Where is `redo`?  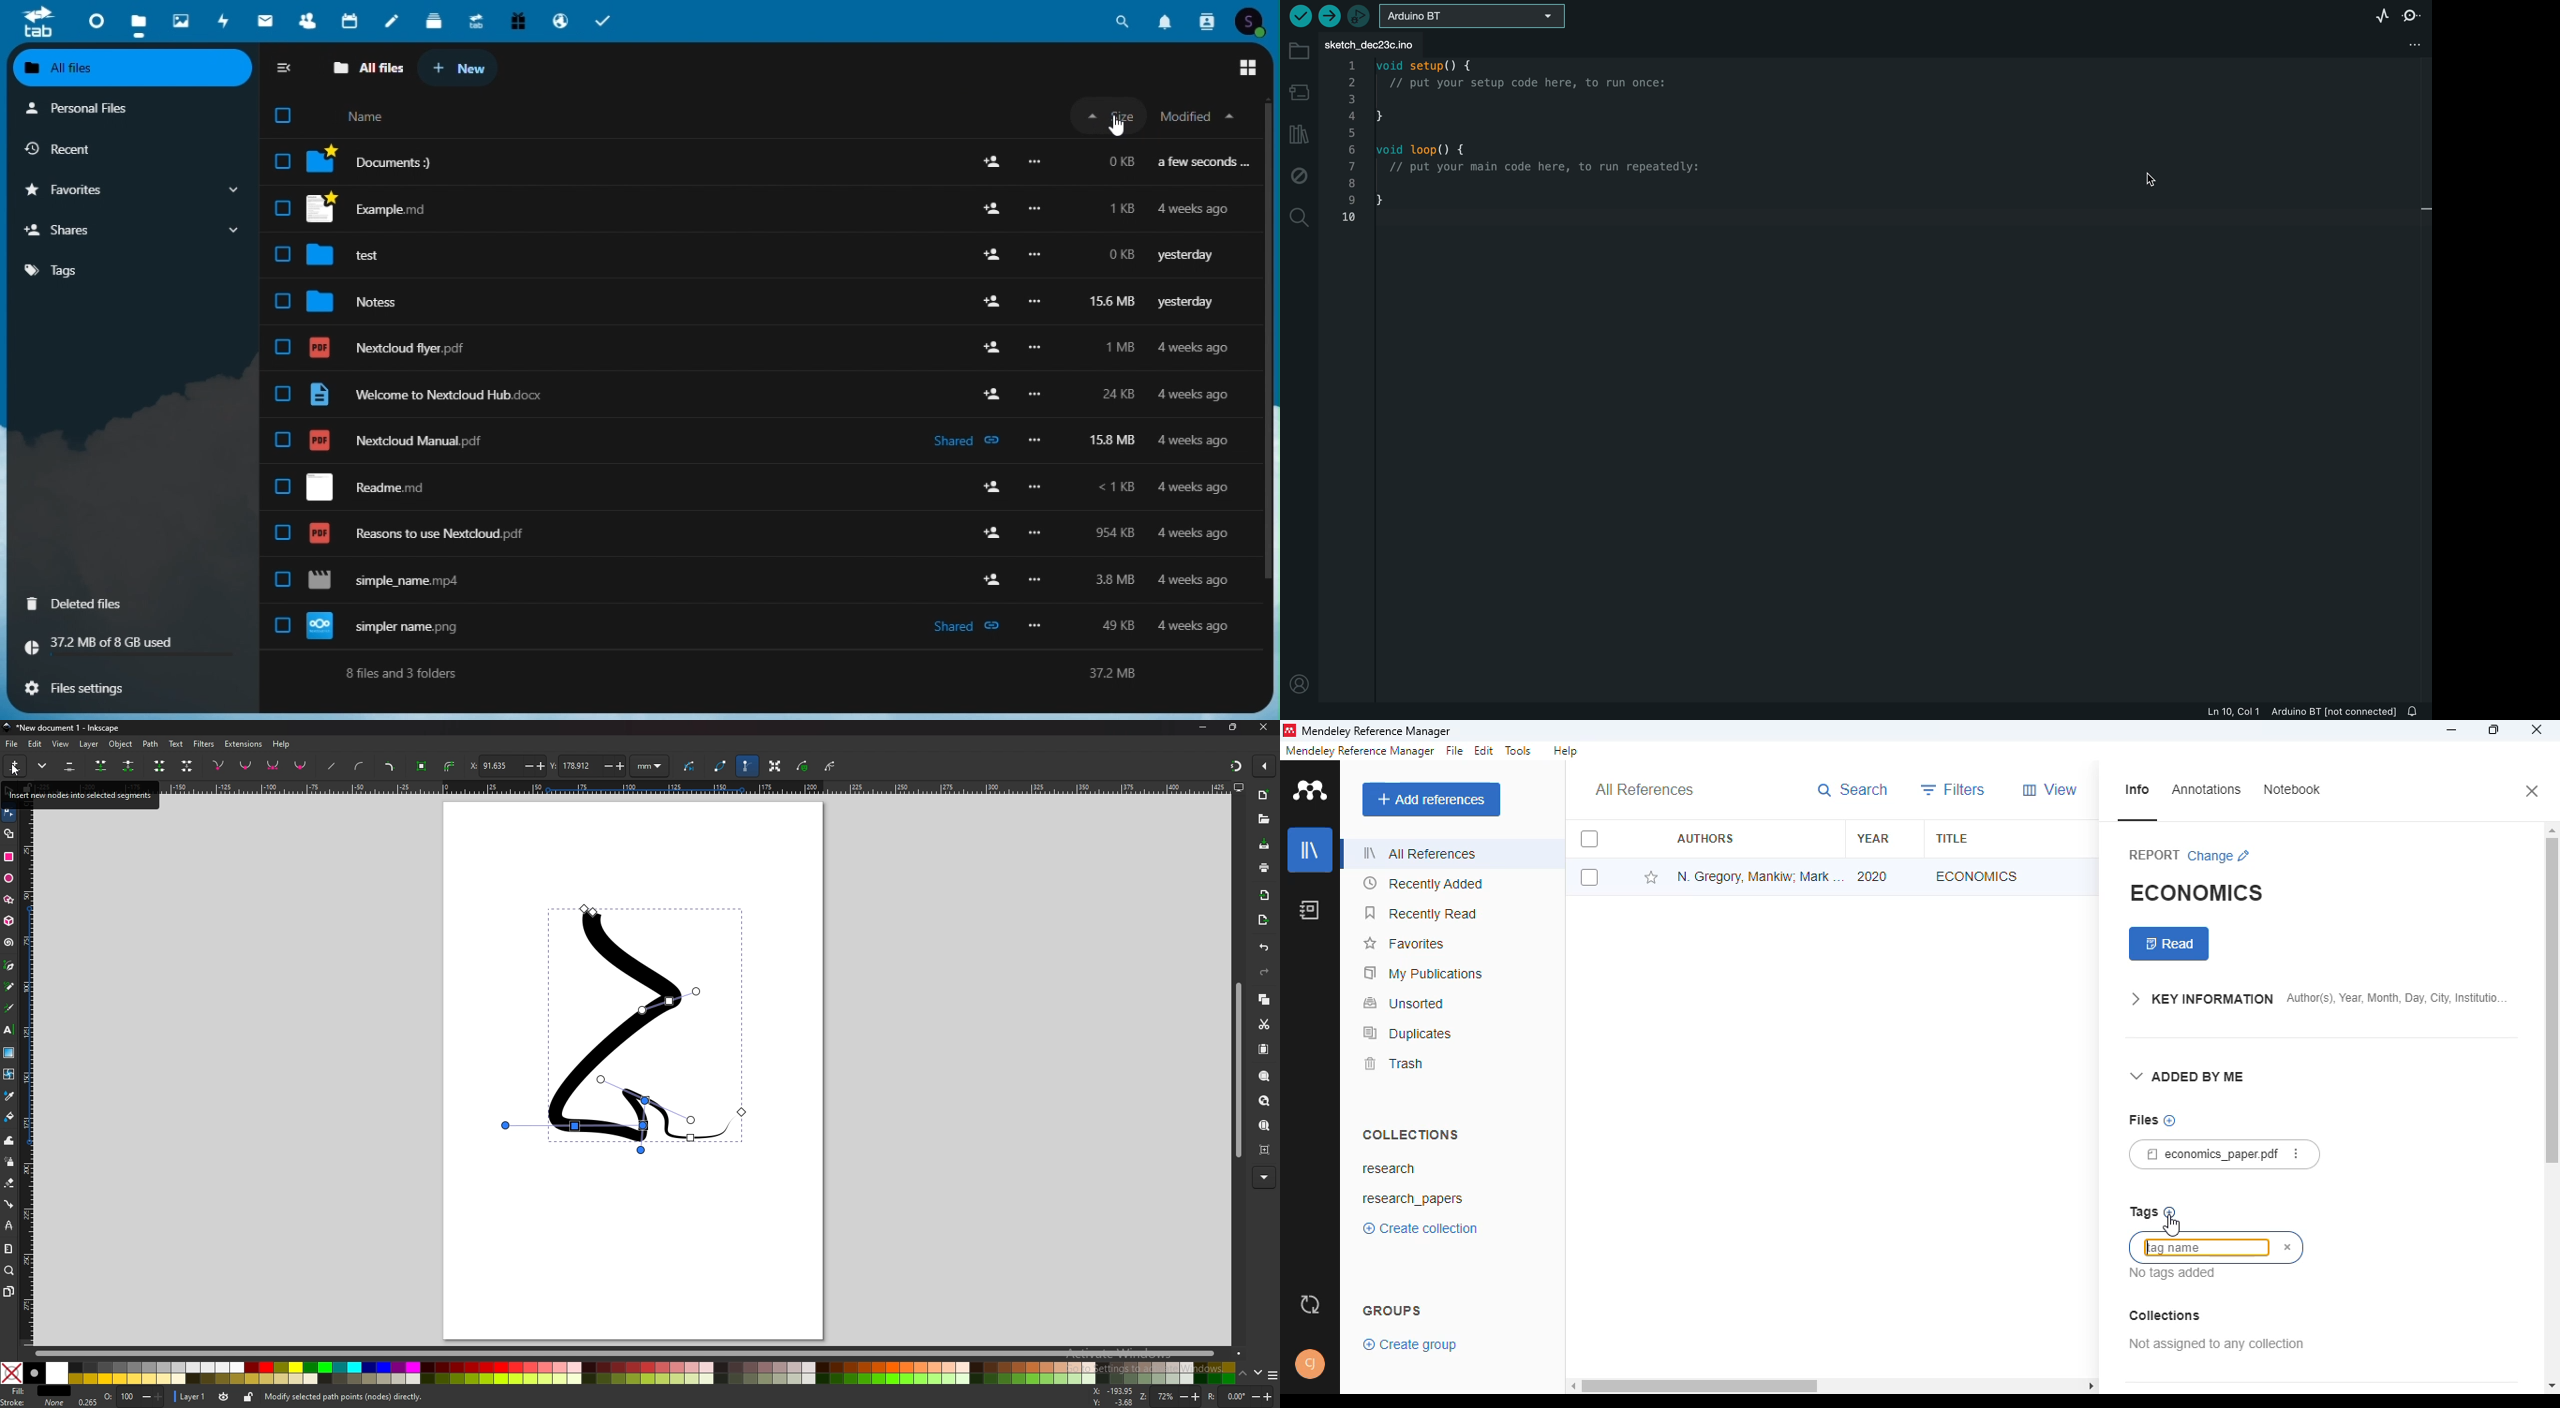 redo is located at coordinates (1264, 972).